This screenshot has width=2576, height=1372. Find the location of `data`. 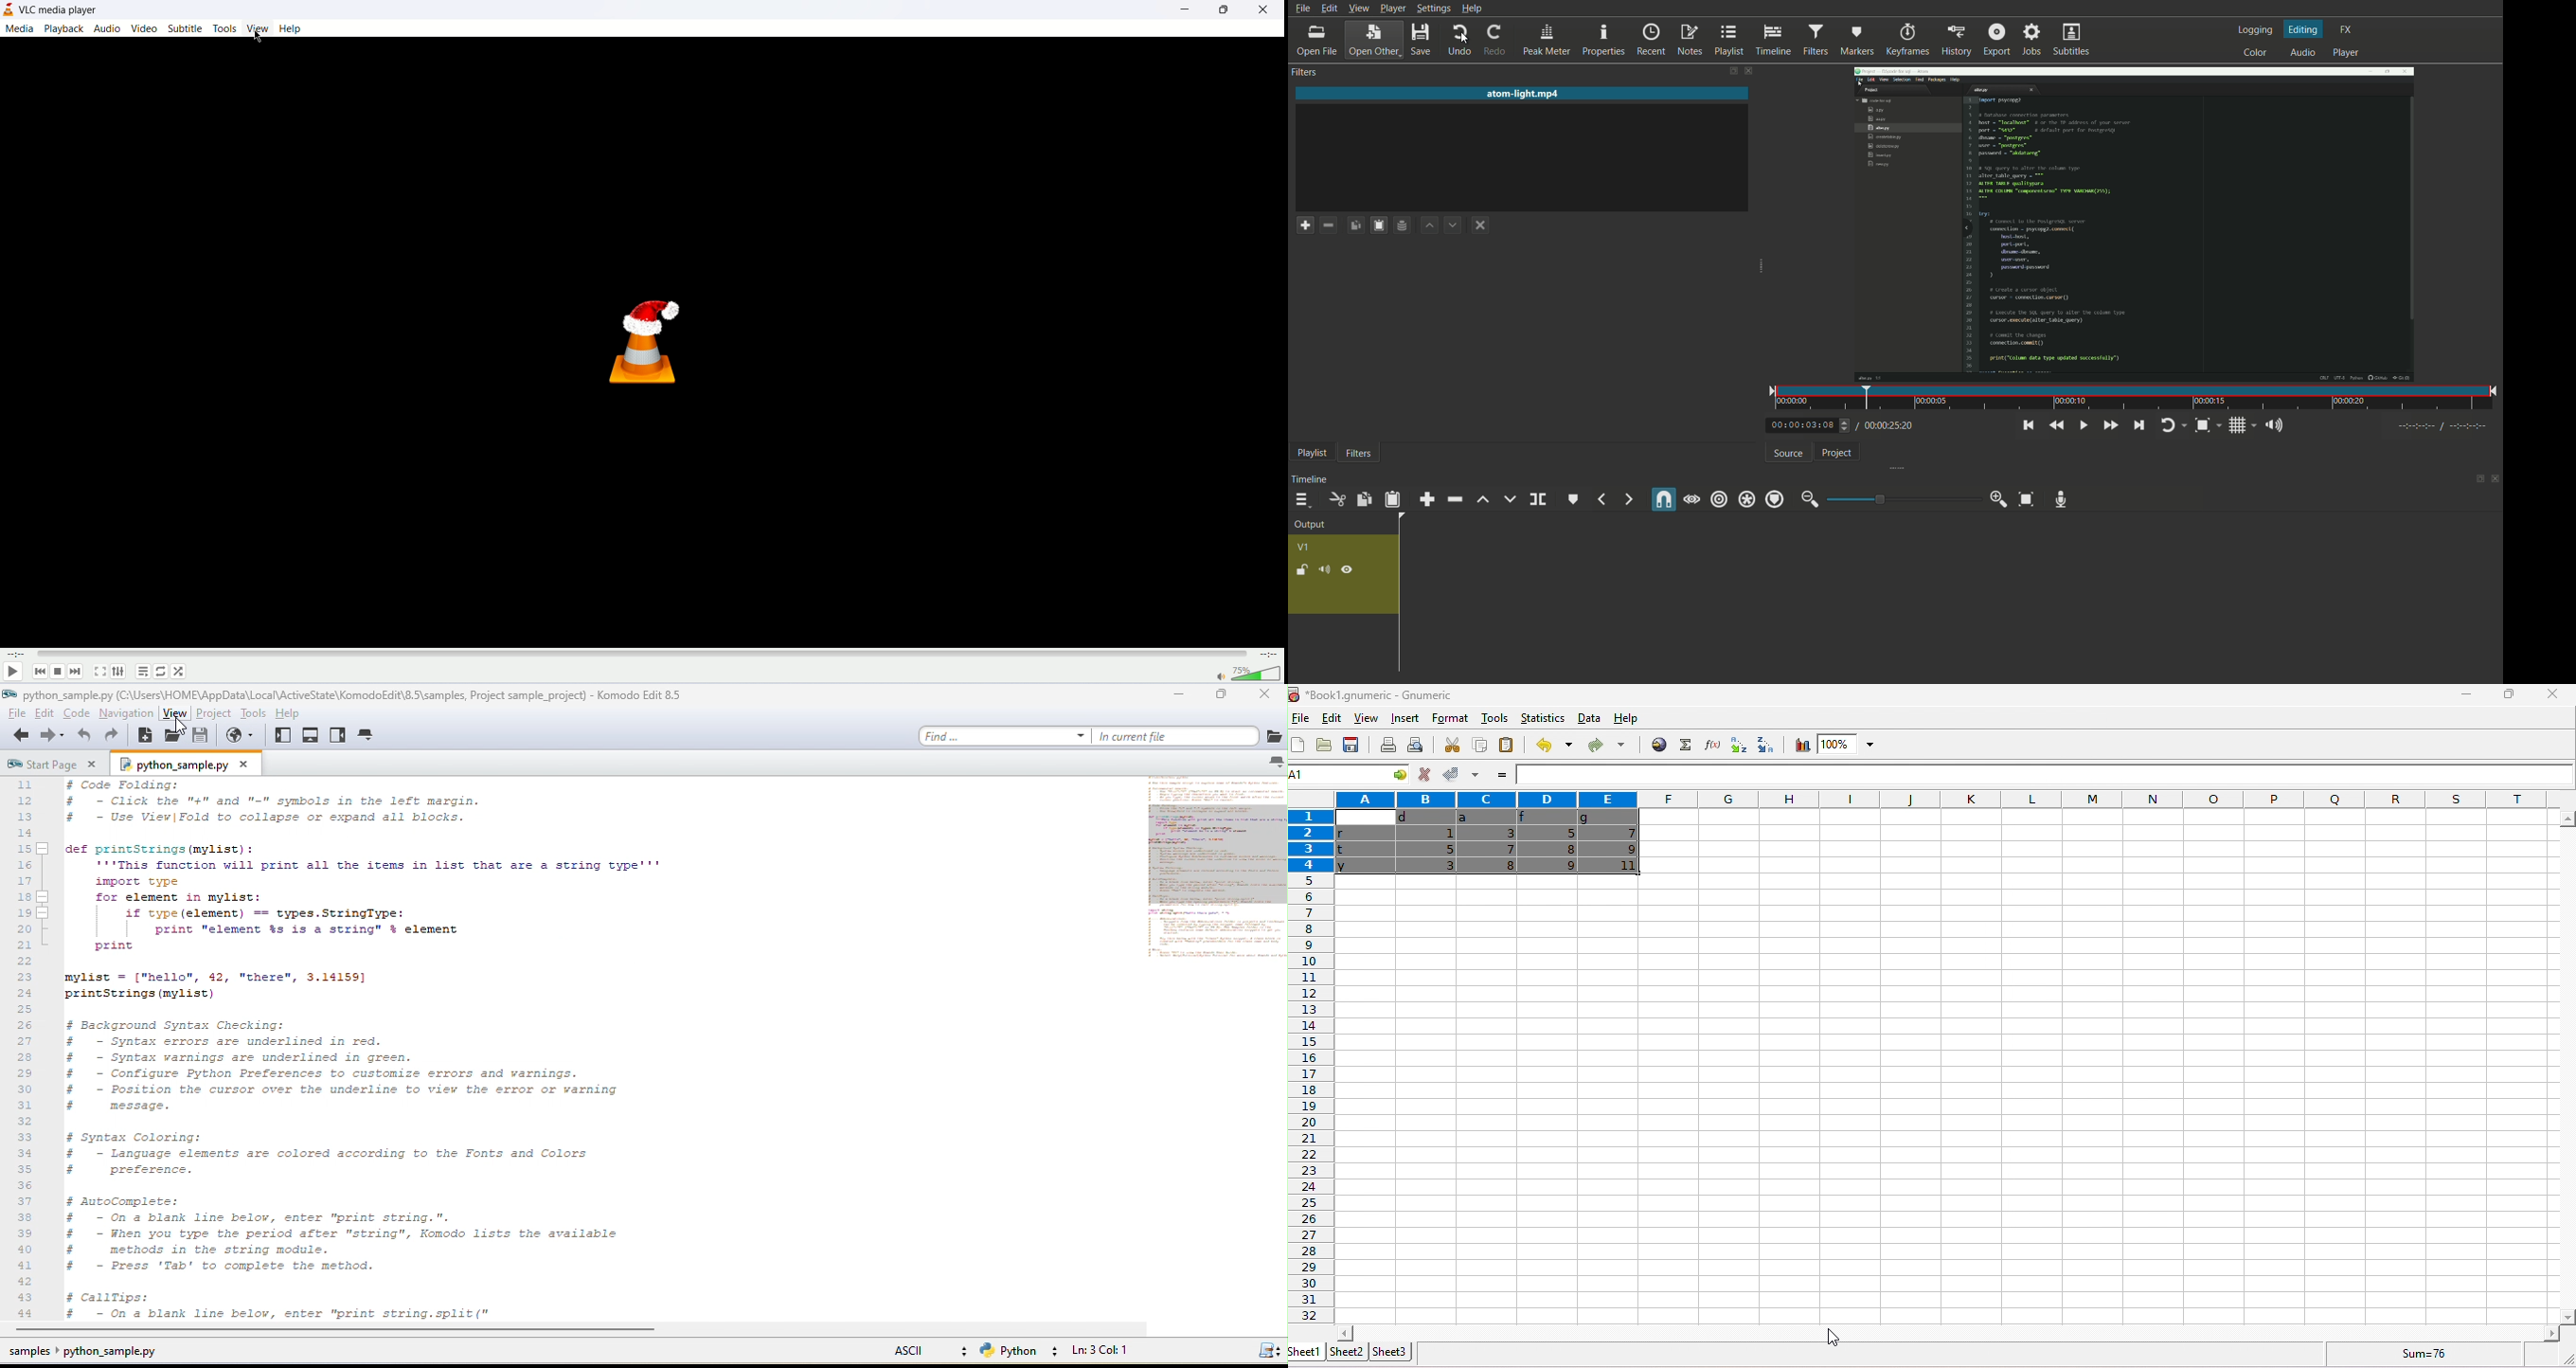

data is located at coordinates (1589, 718).